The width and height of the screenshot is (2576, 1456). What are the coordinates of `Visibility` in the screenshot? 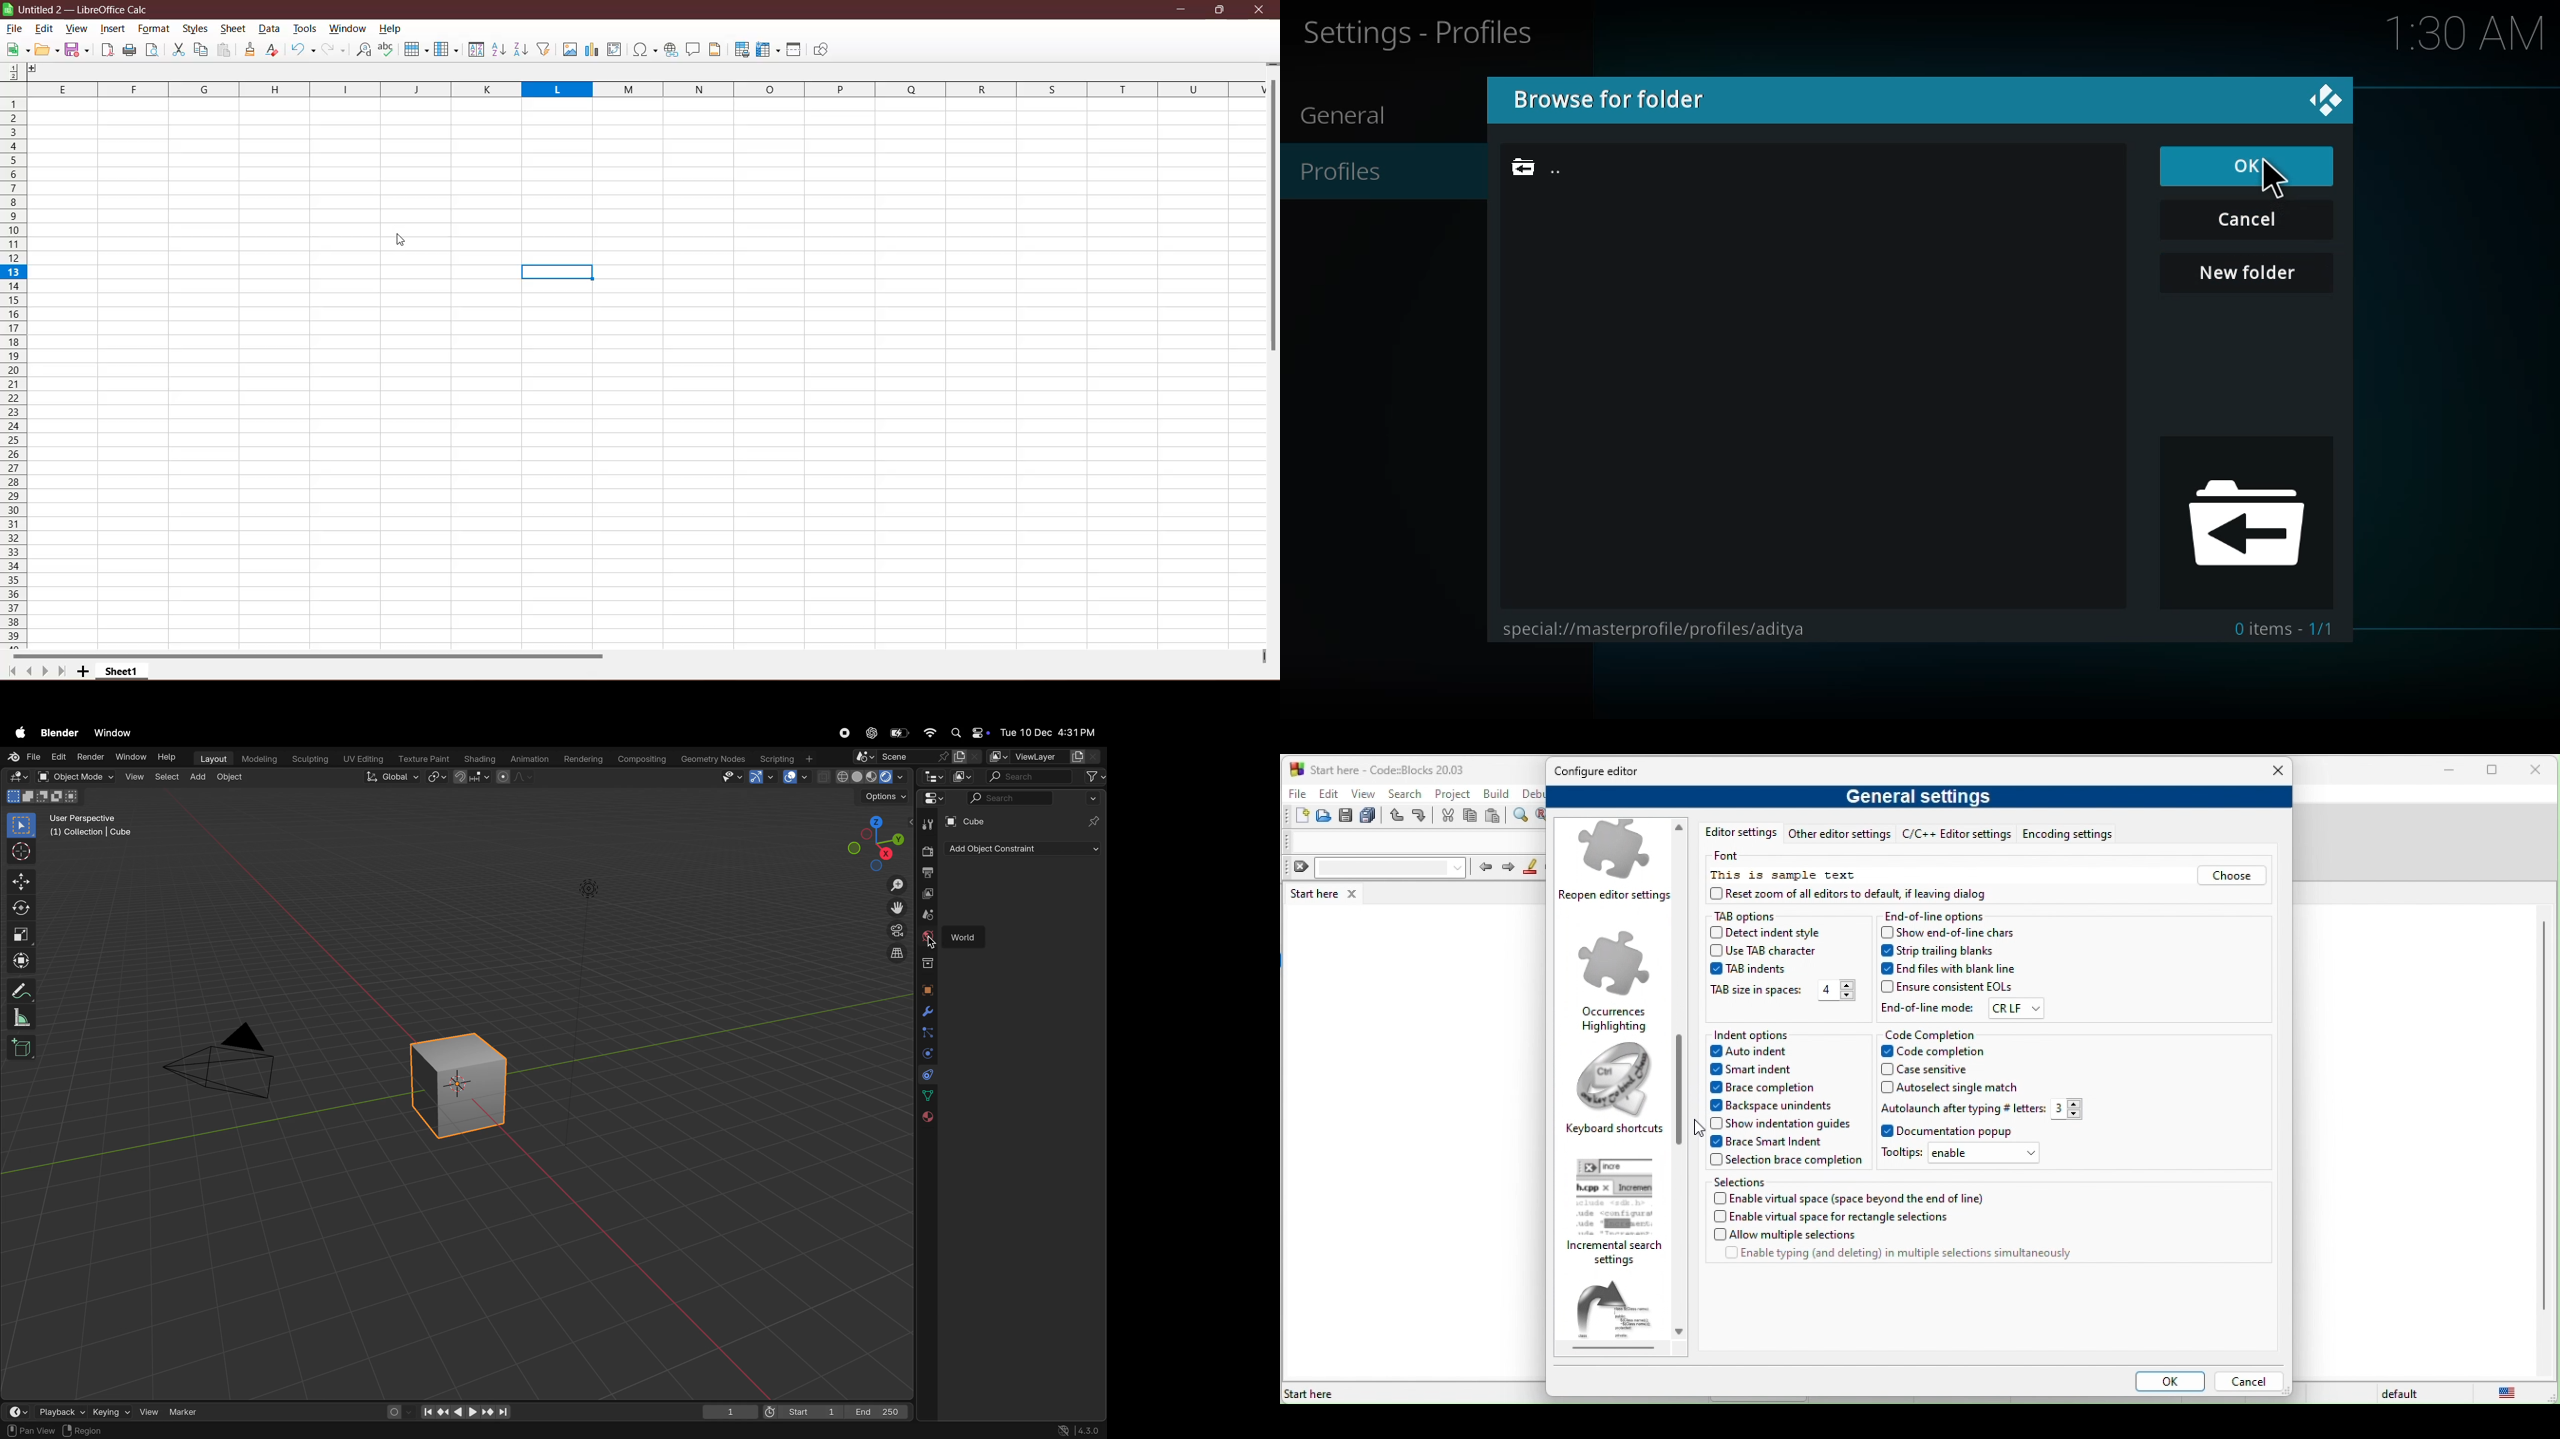 It's located at (732, 777).